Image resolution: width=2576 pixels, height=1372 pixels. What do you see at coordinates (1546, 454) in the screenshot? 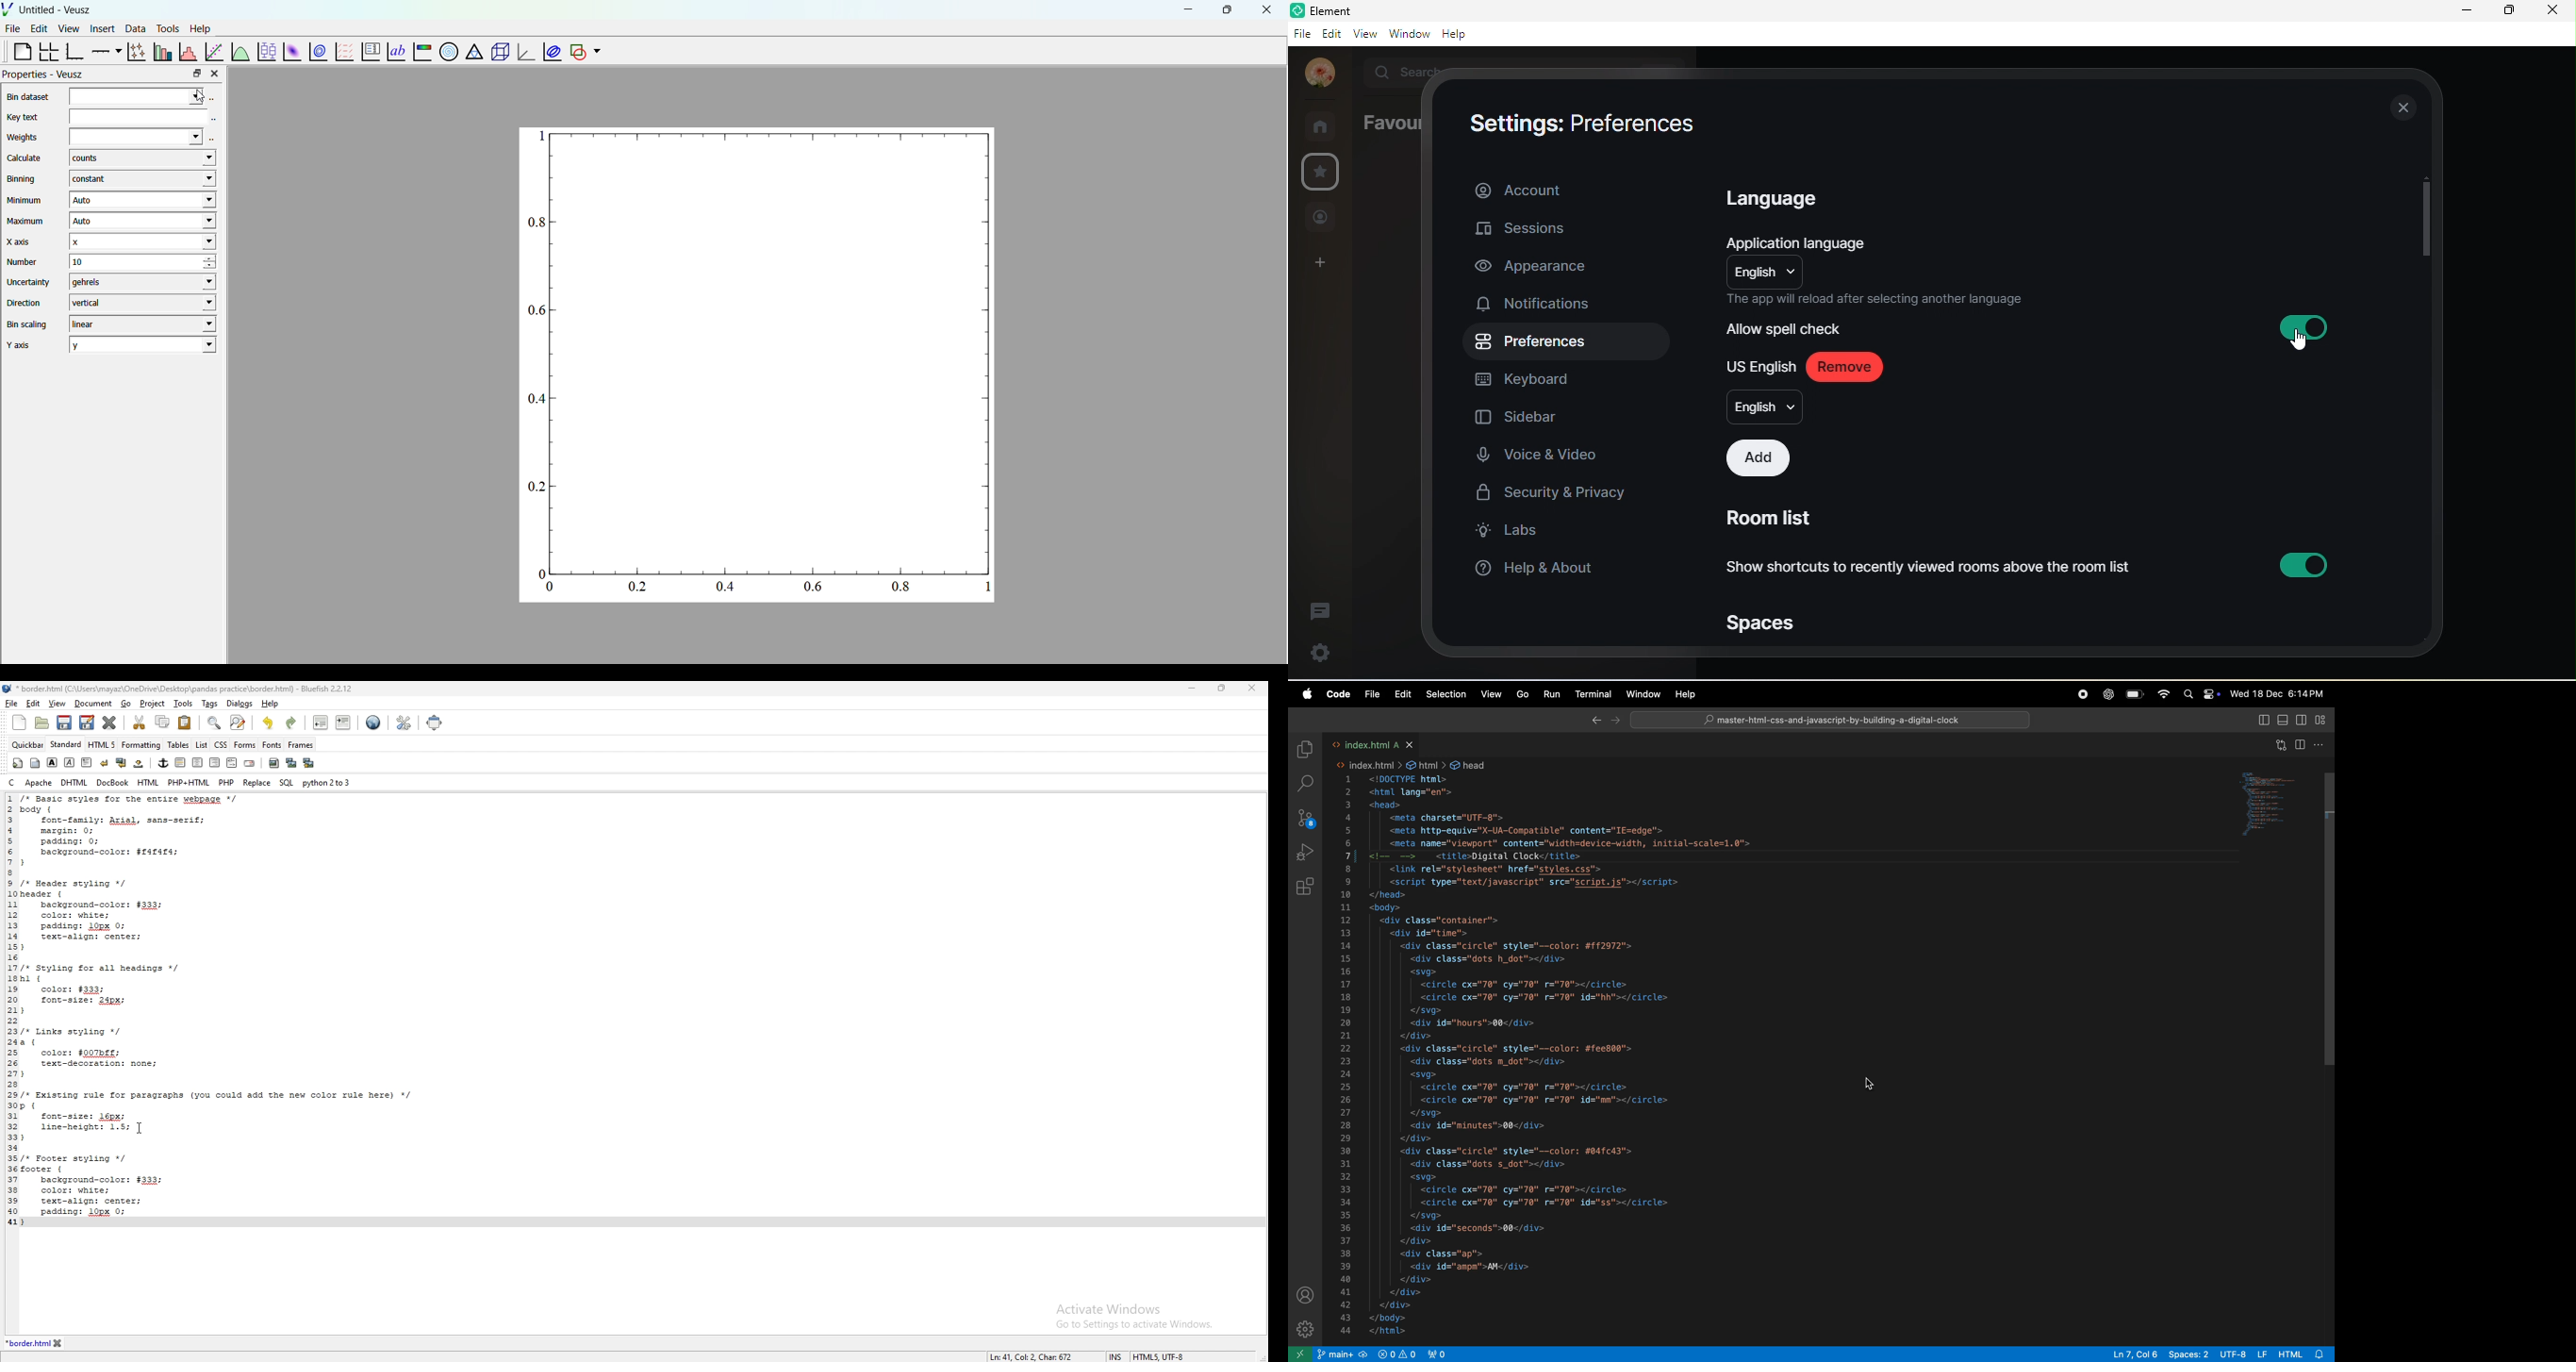
I see `voice and video` at bounding box center [1546, 454].